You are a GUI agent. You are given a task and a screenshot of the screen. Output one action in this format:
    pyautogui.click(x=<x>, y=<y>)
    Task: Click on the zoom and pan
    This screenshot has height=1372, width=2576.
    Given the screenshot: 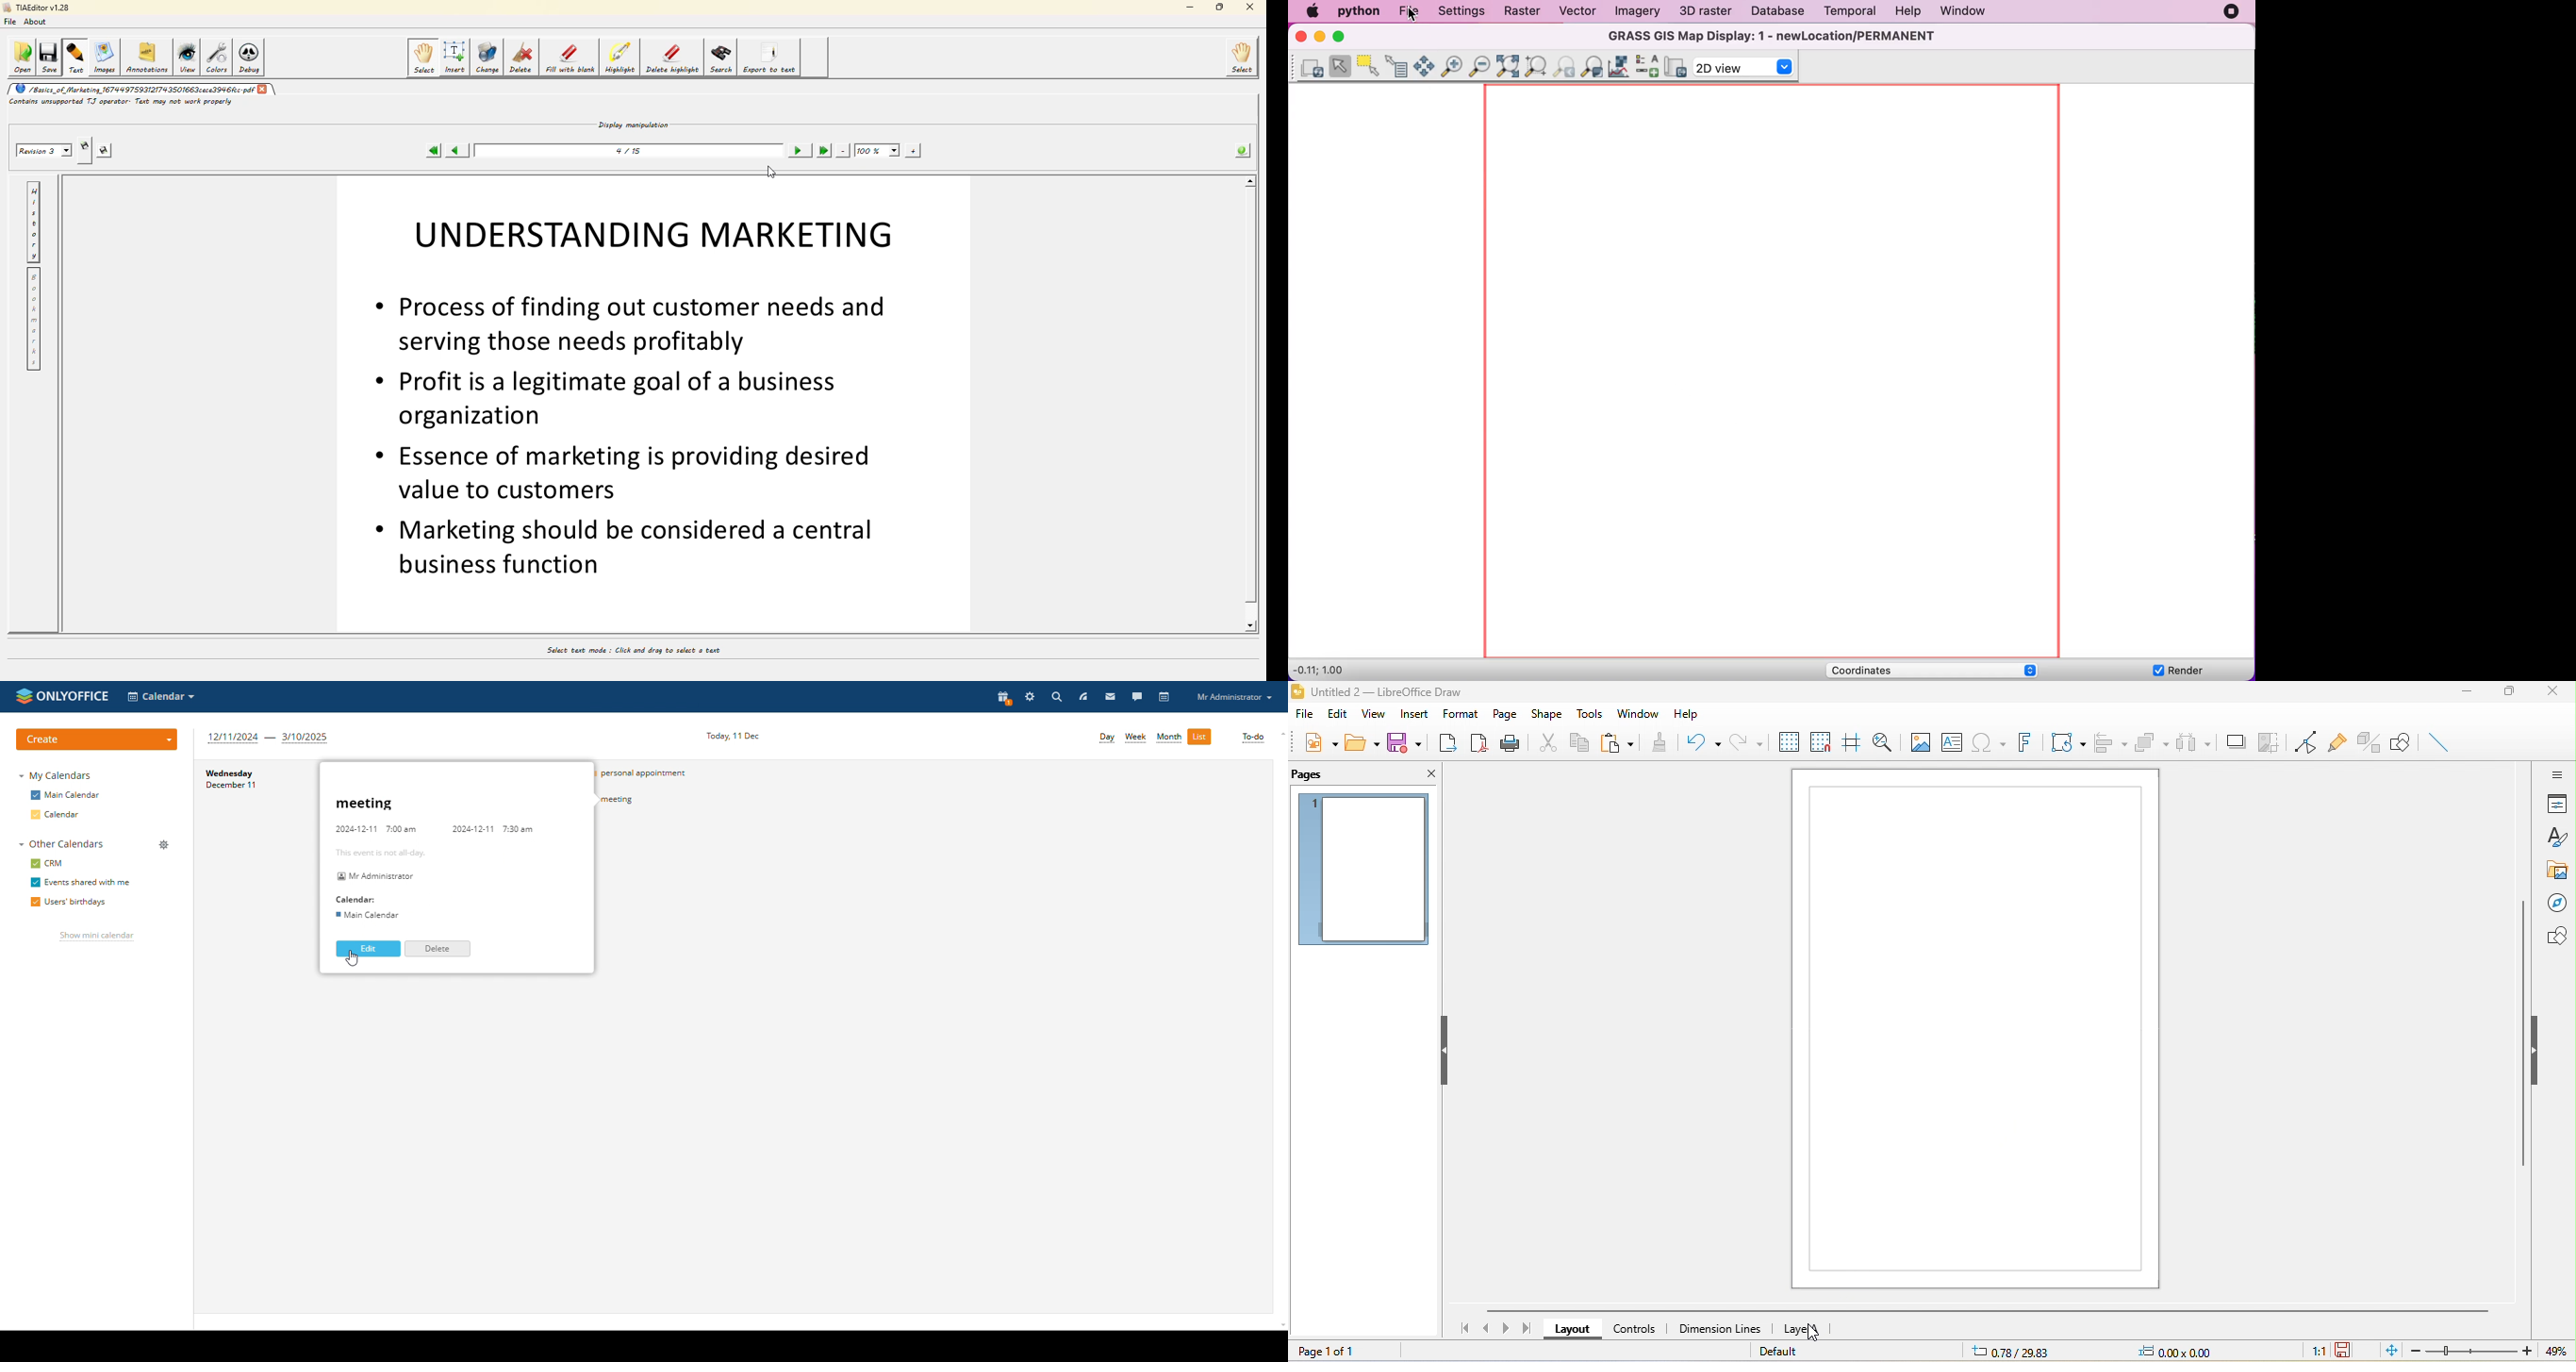 What is the action you would take?
    pyautogui.click(x=1886, y=745)
    